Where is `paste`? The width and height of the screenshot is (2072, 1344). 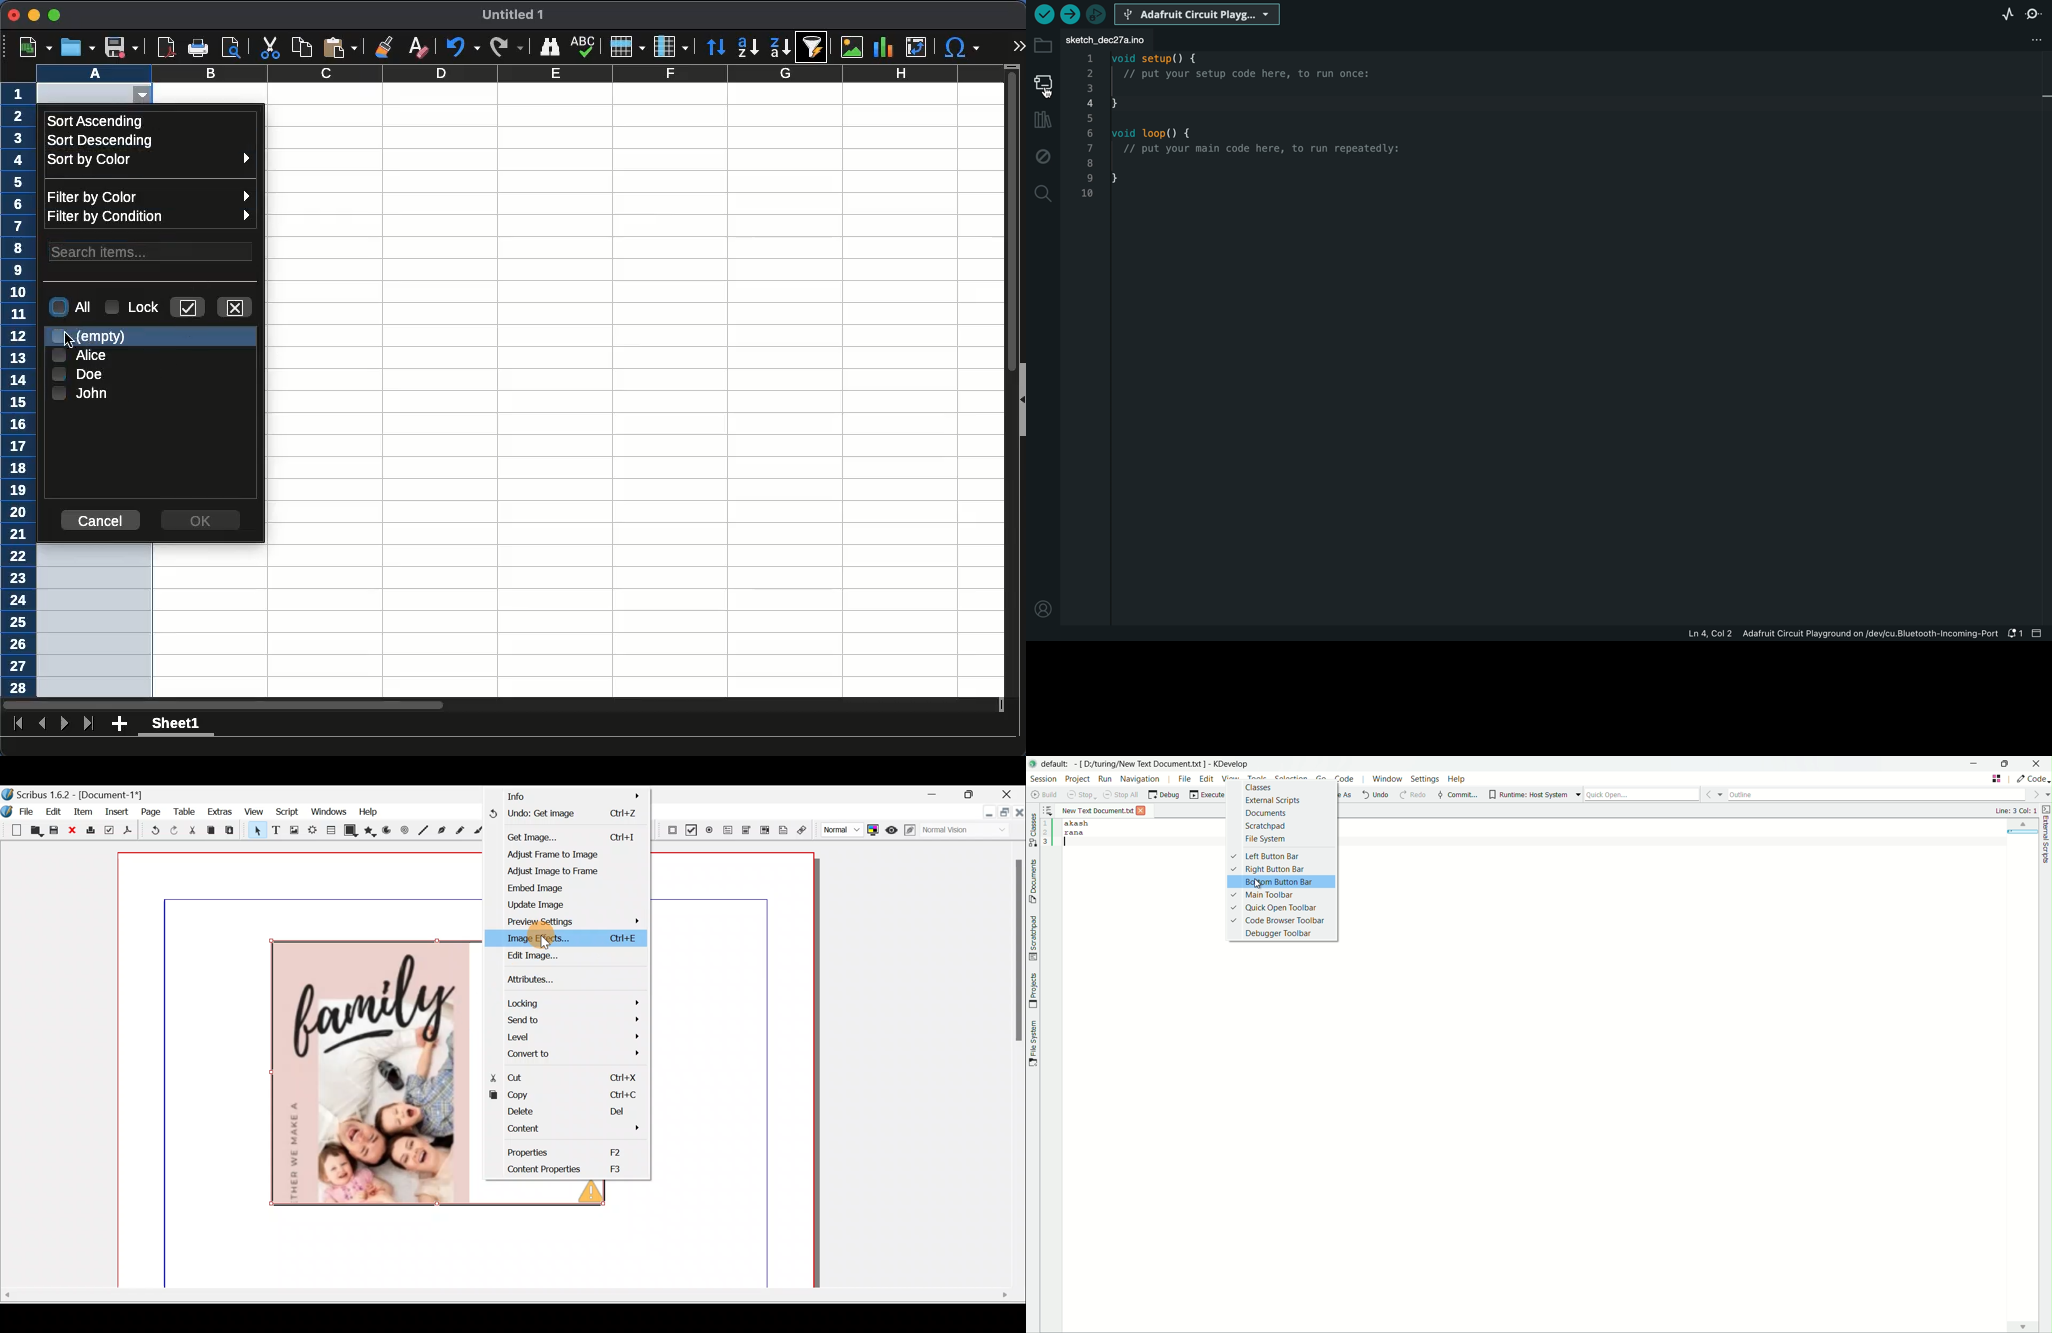
paste is located at coordinates (340, 47).